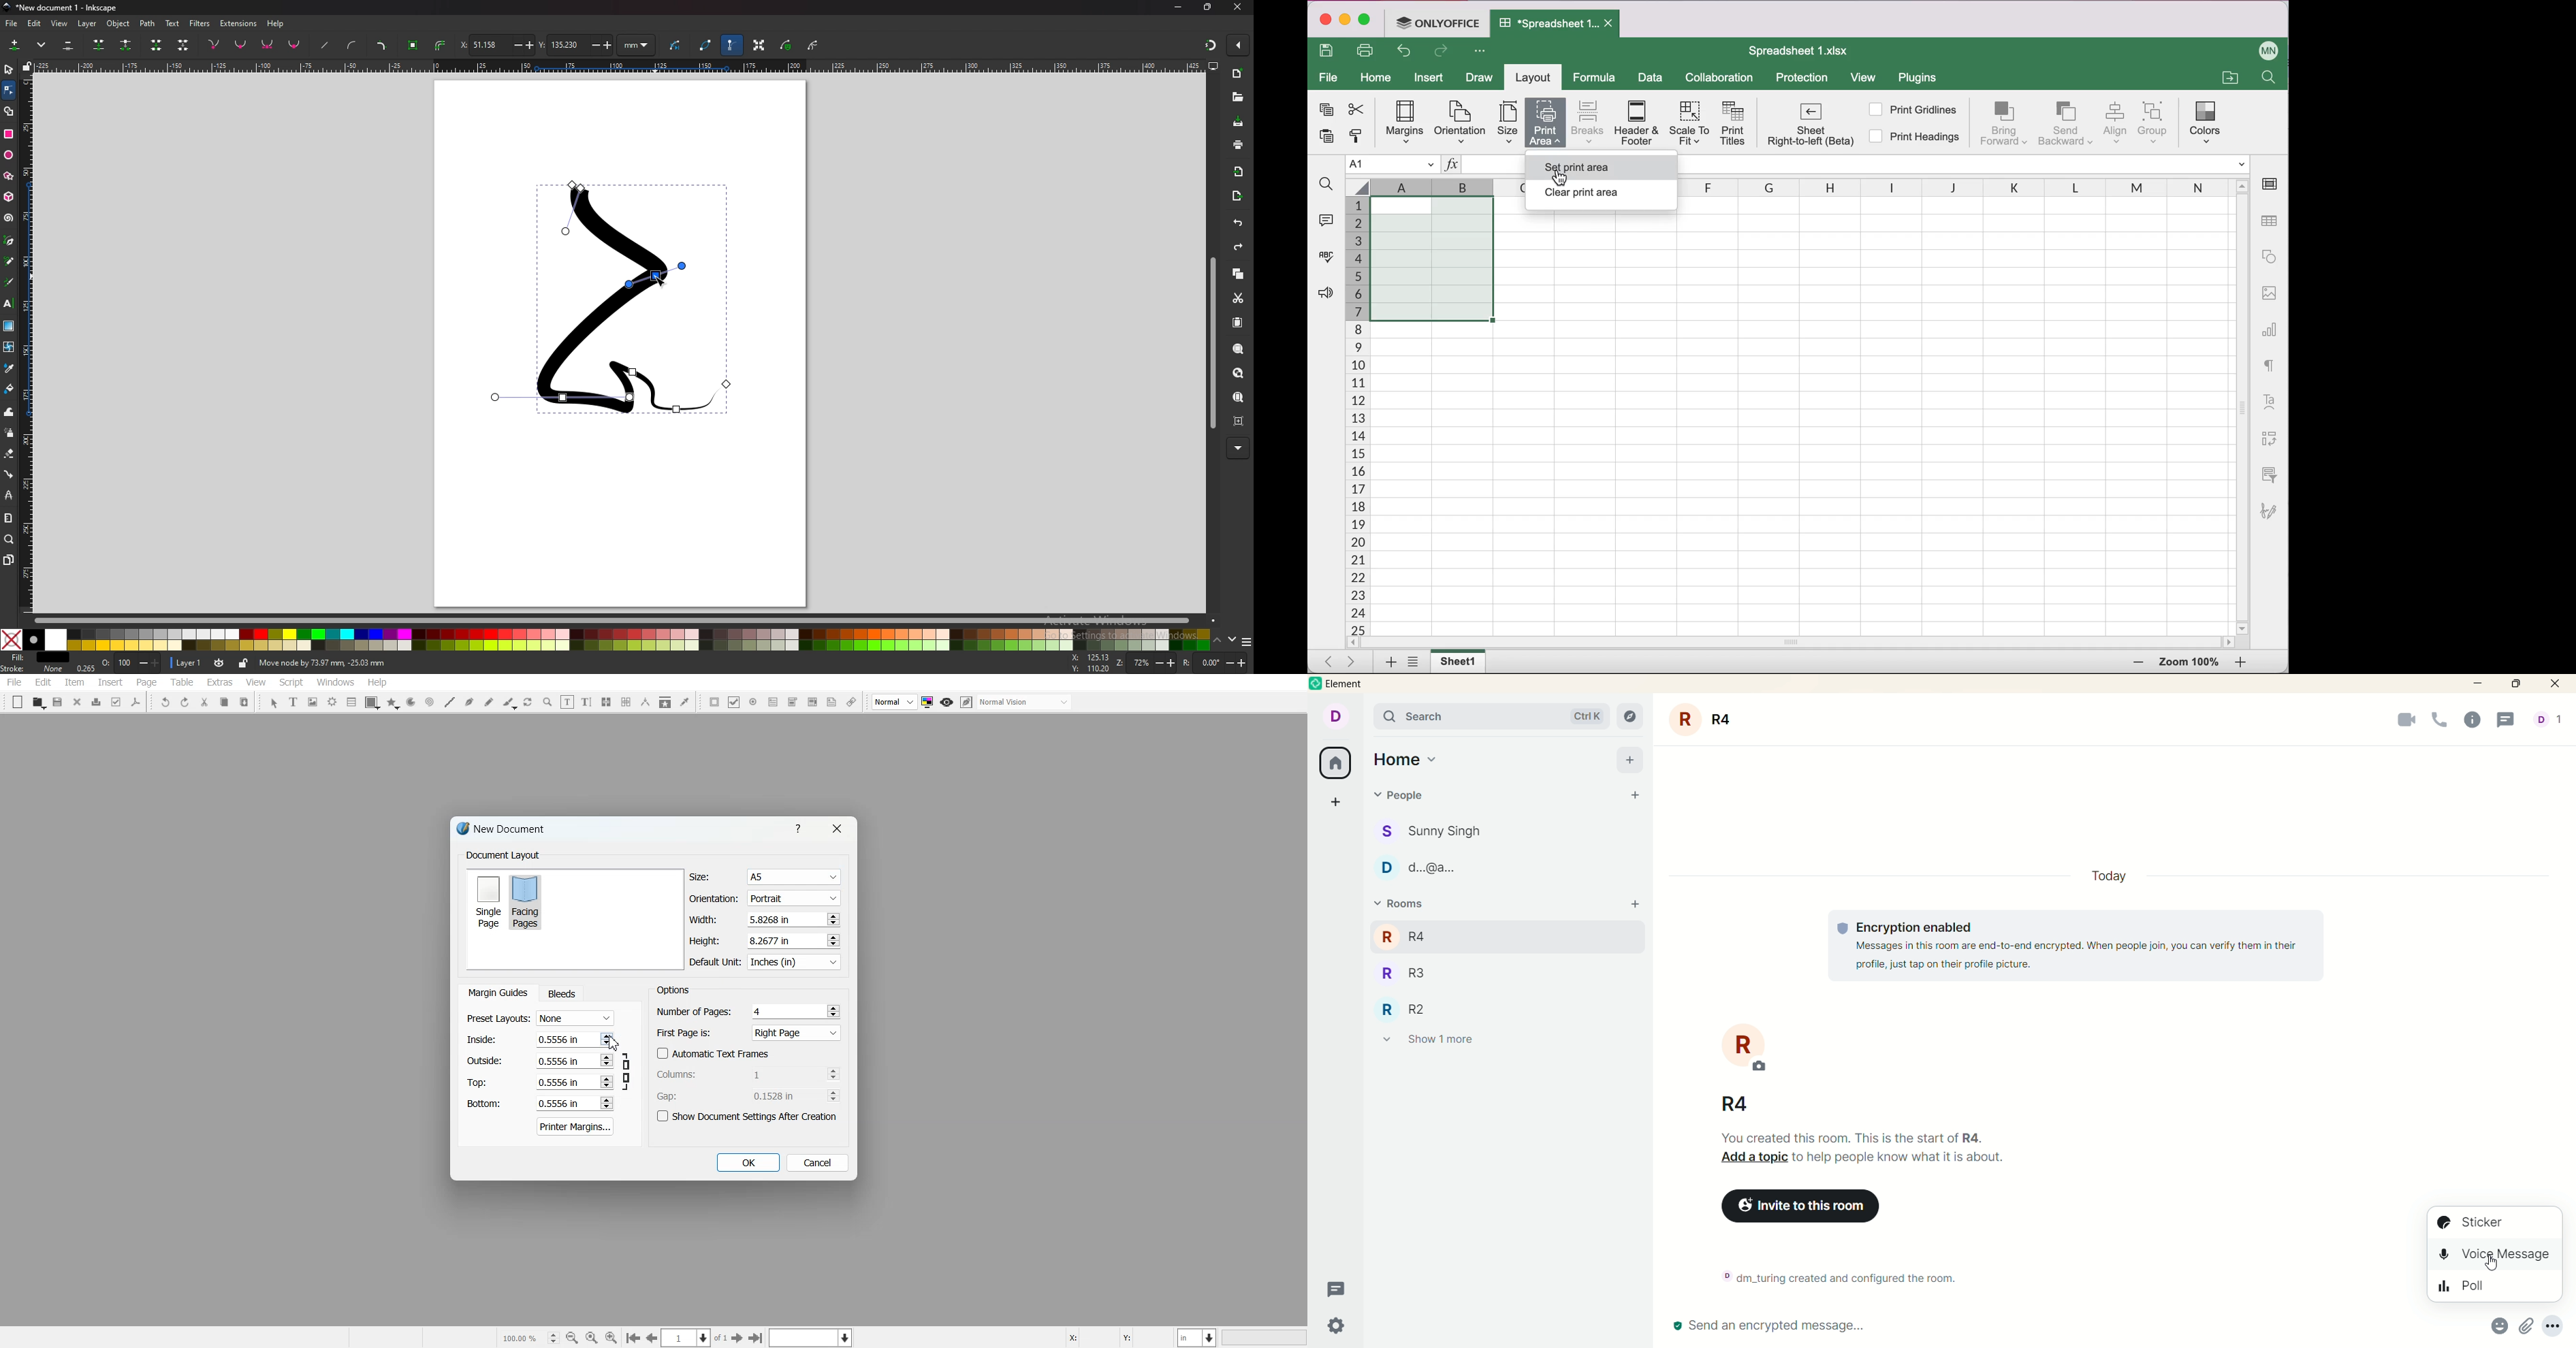  I want to click on filters, so click(201, 22).